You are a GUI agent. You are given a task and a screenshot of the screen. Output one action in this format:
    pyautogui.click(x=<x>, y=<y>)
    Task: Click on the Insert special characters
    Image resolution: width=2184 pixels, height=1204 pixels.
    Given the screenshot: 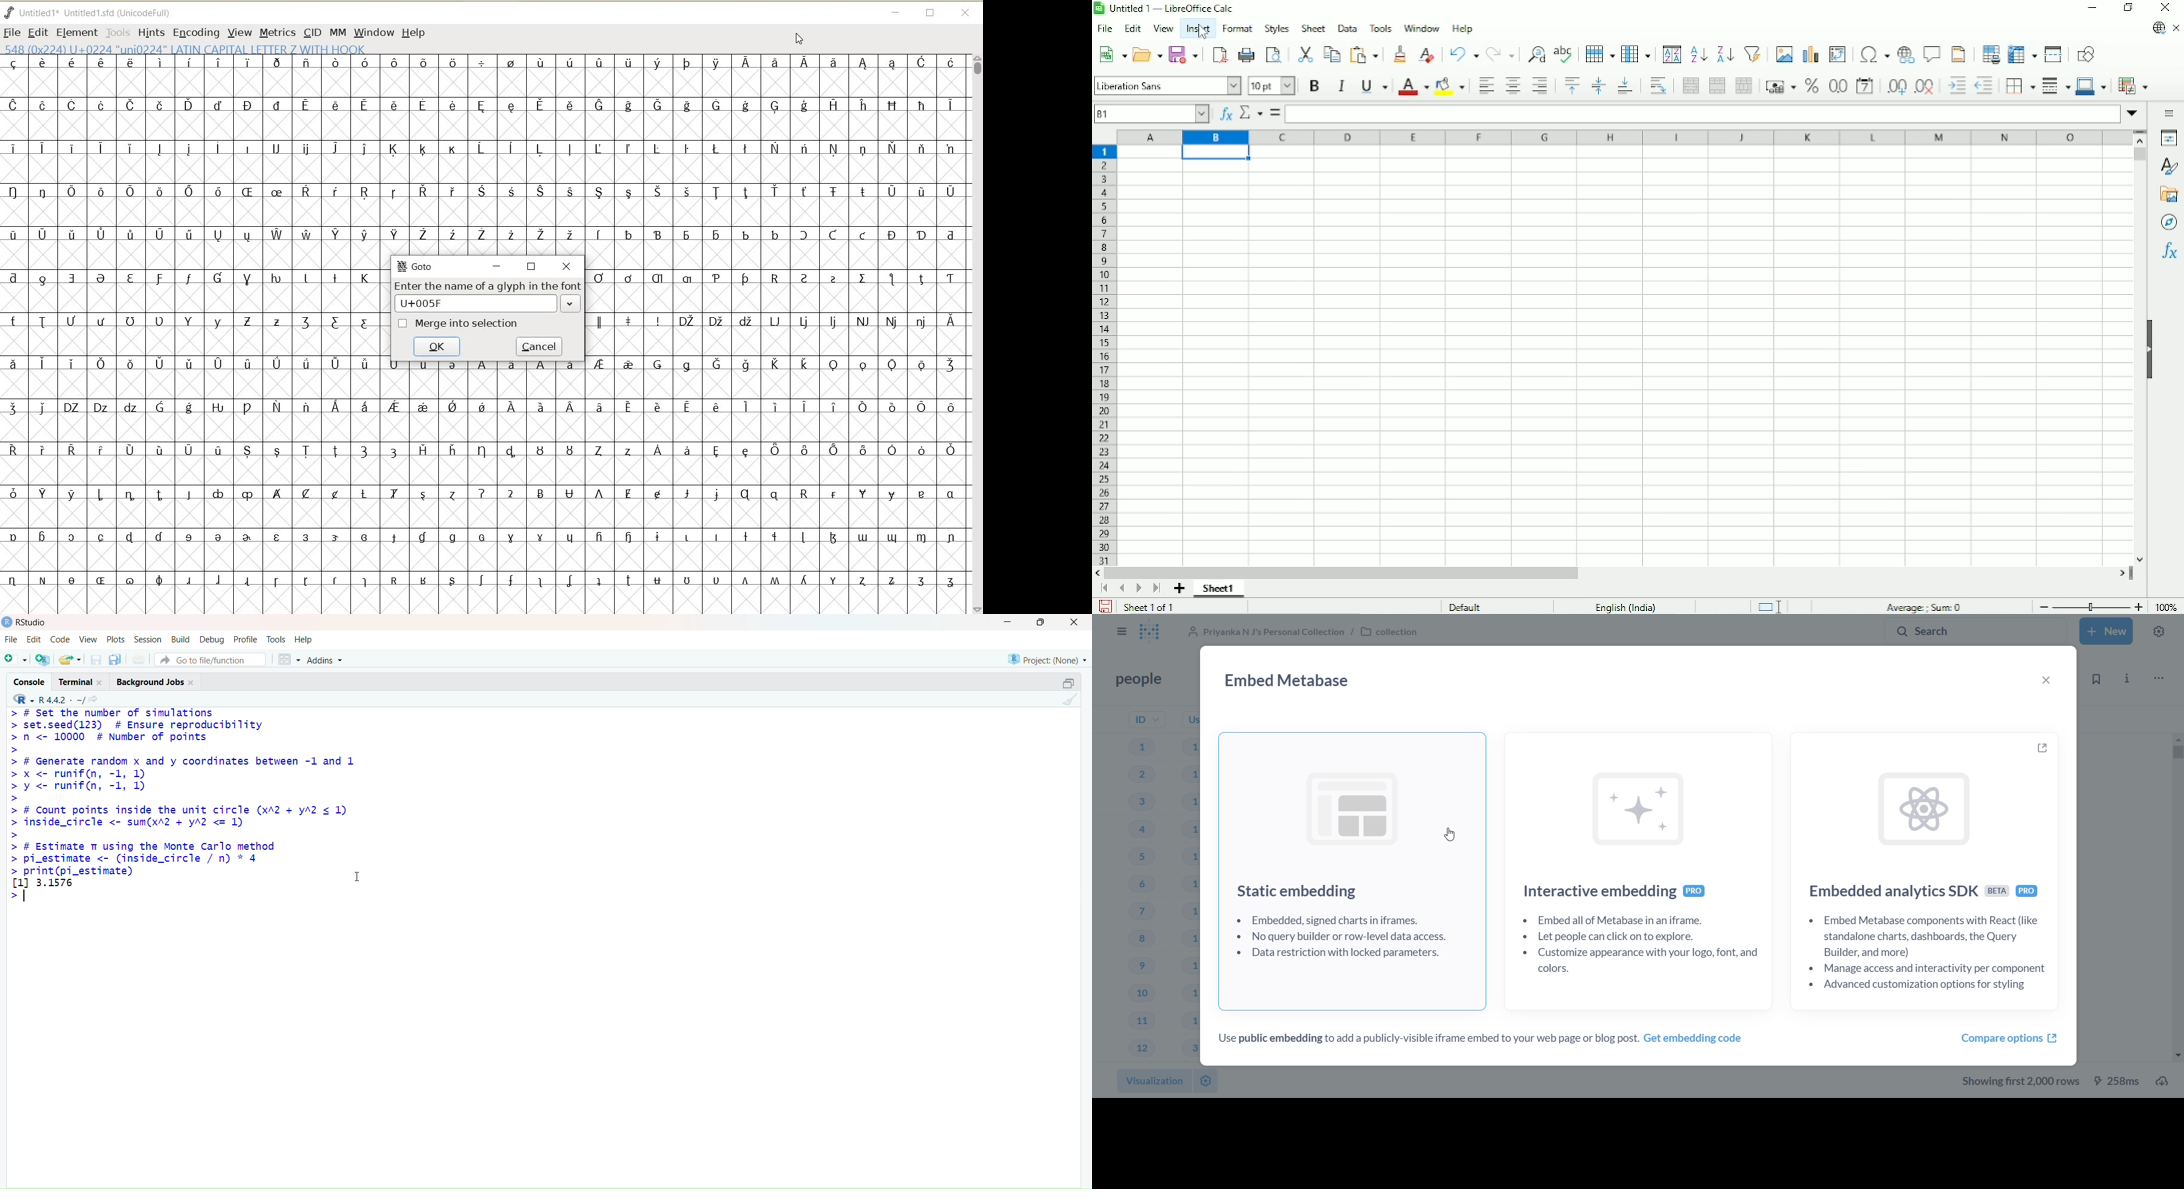 What is the action you would take?
    pyautogui.click(x=1875, y=53)
    